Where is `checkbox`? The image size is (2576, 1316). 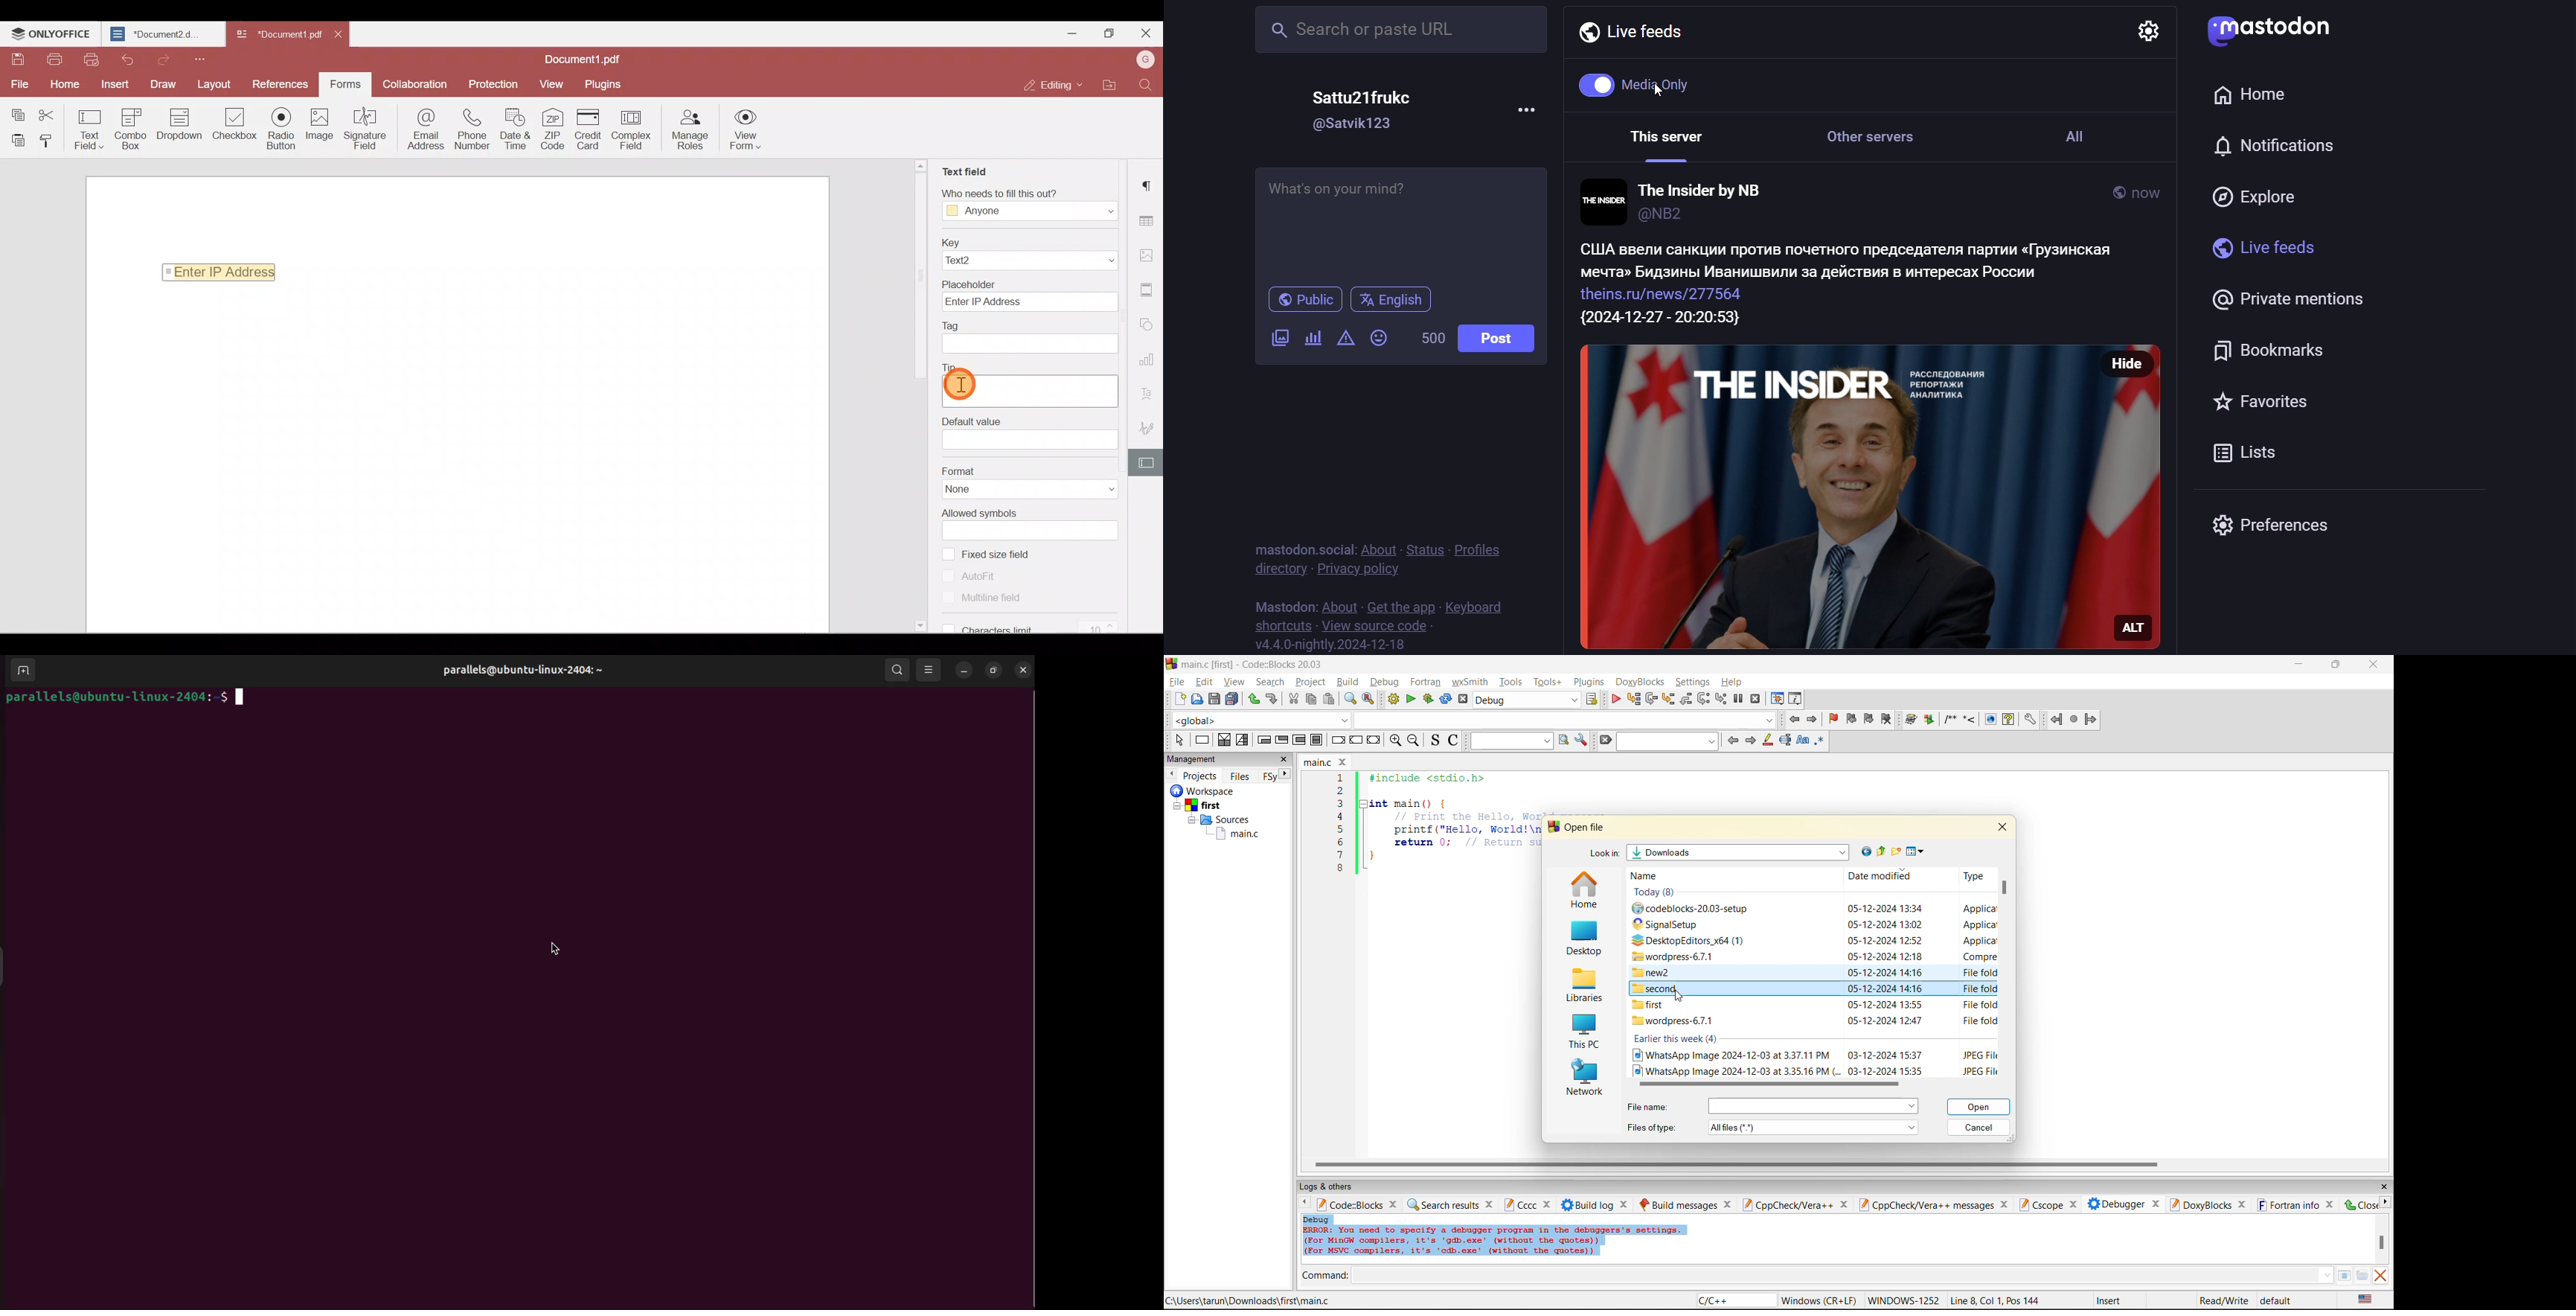
checkbox is located at coordinates (946, 626).